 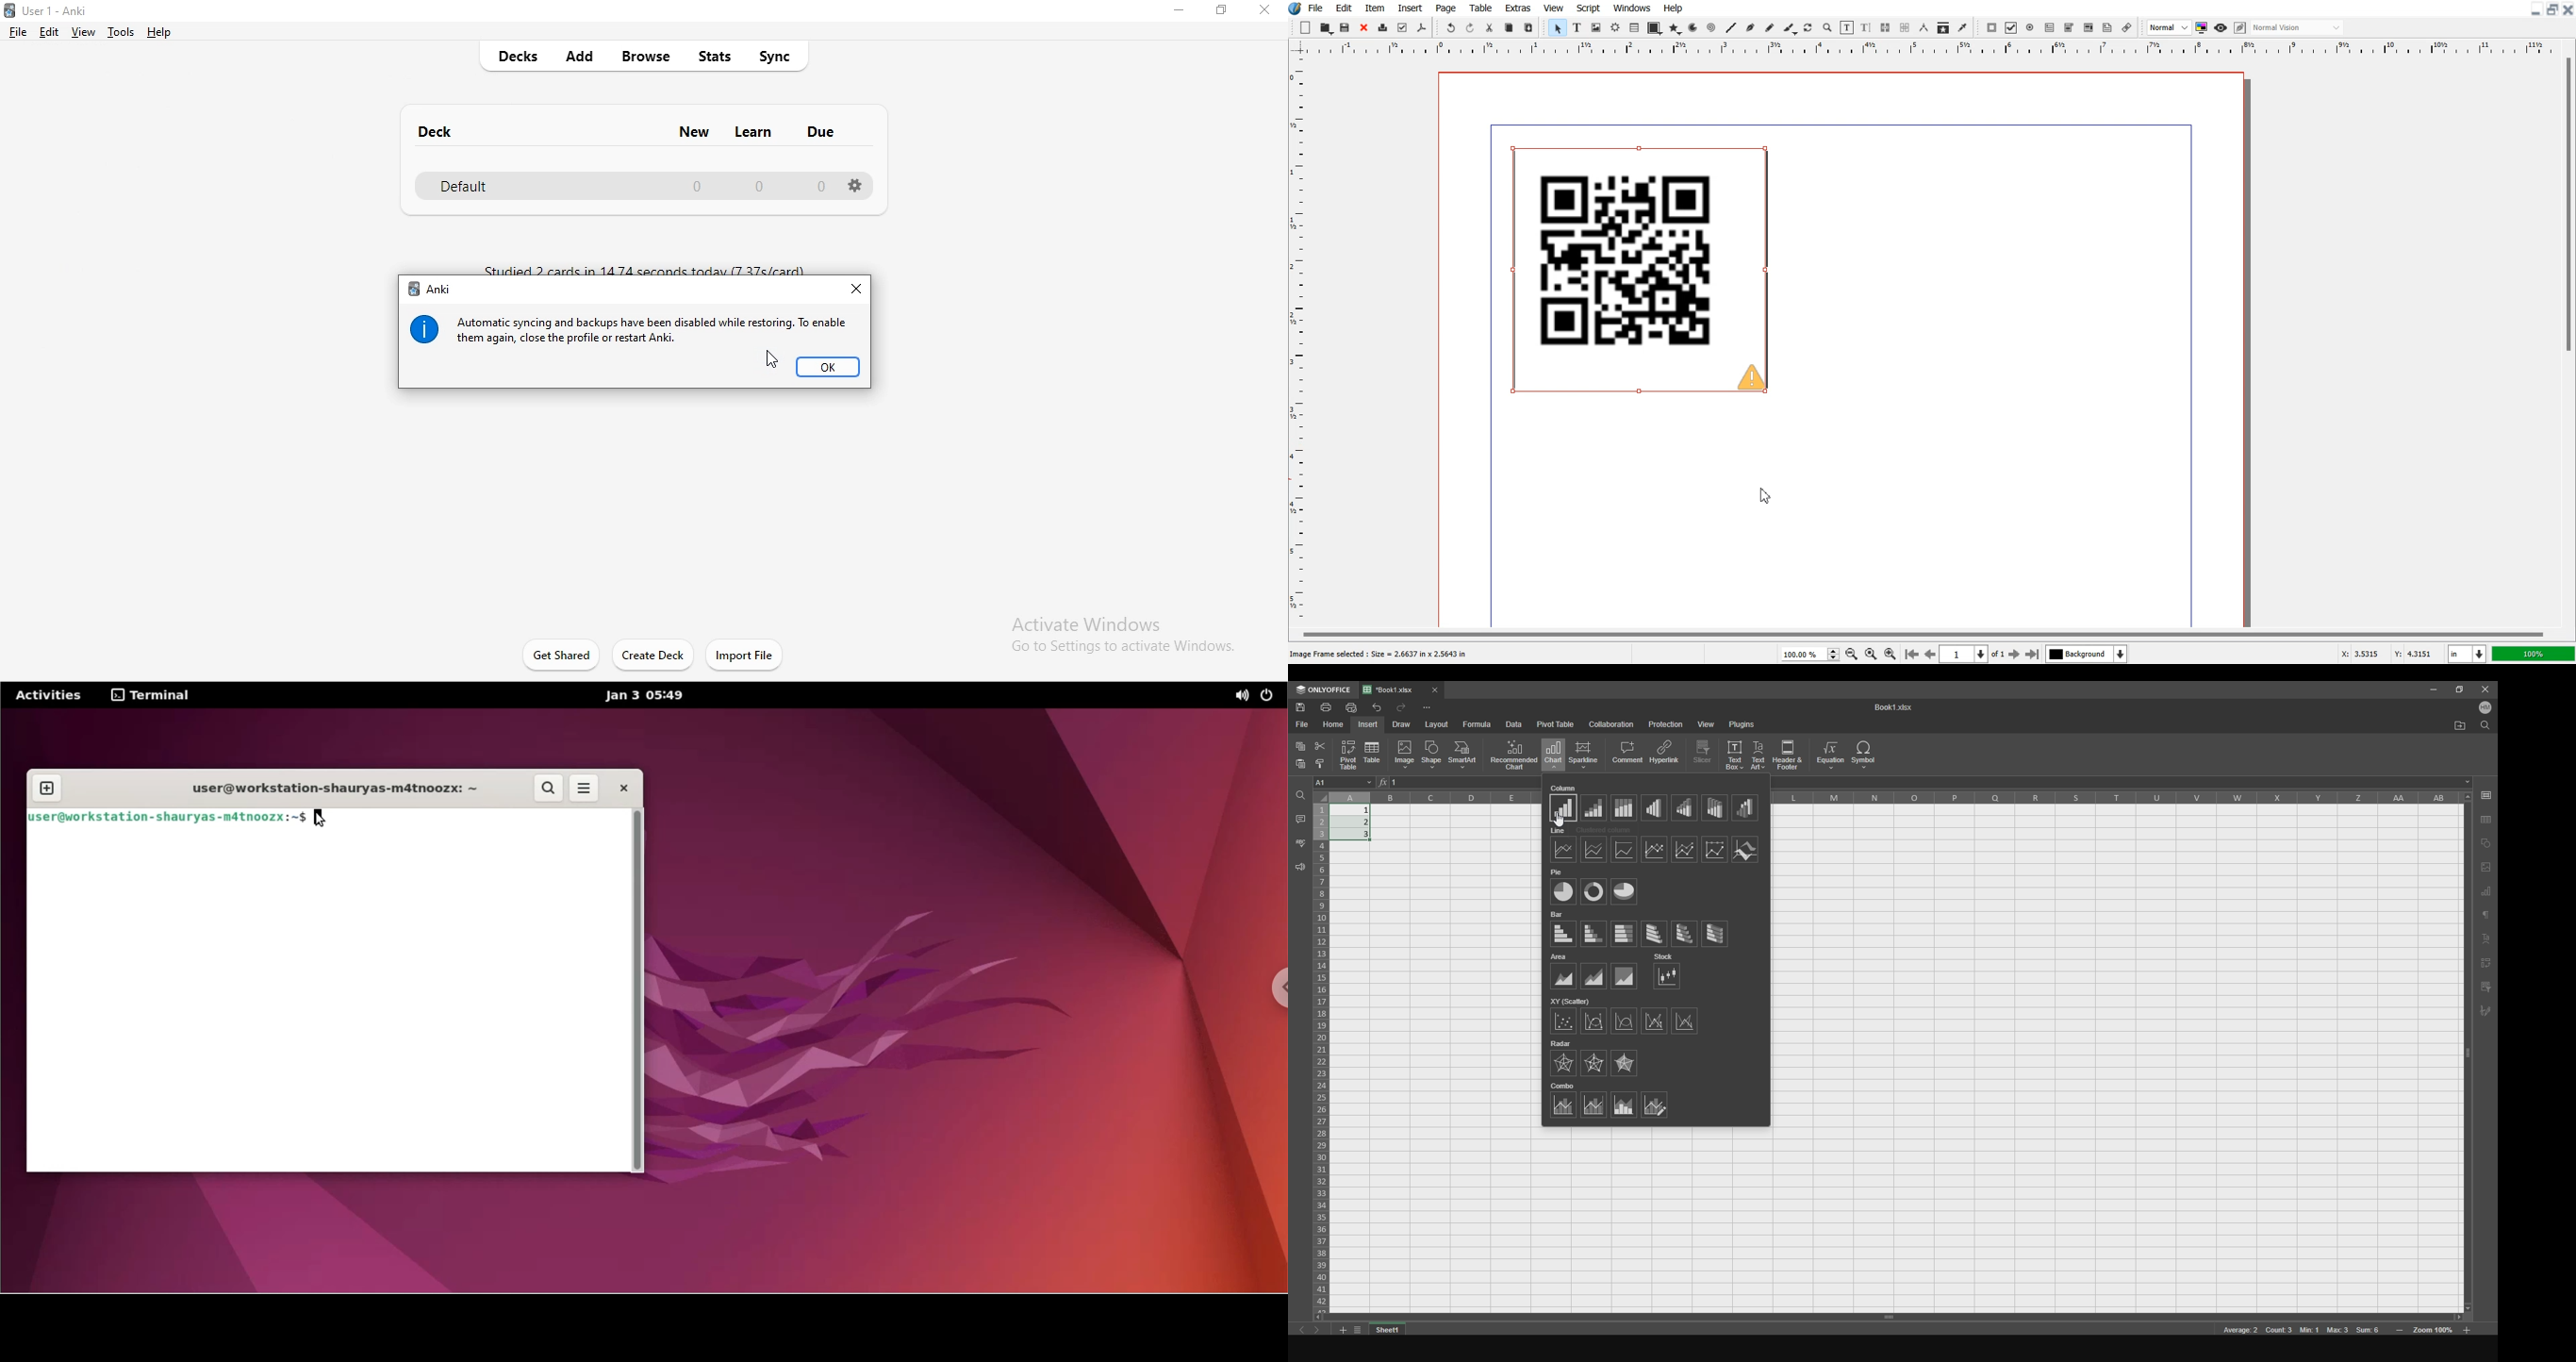 What do you see at coordinates (821, 135) in the screenshot?
I see `due` at bounding box center [821, 135].